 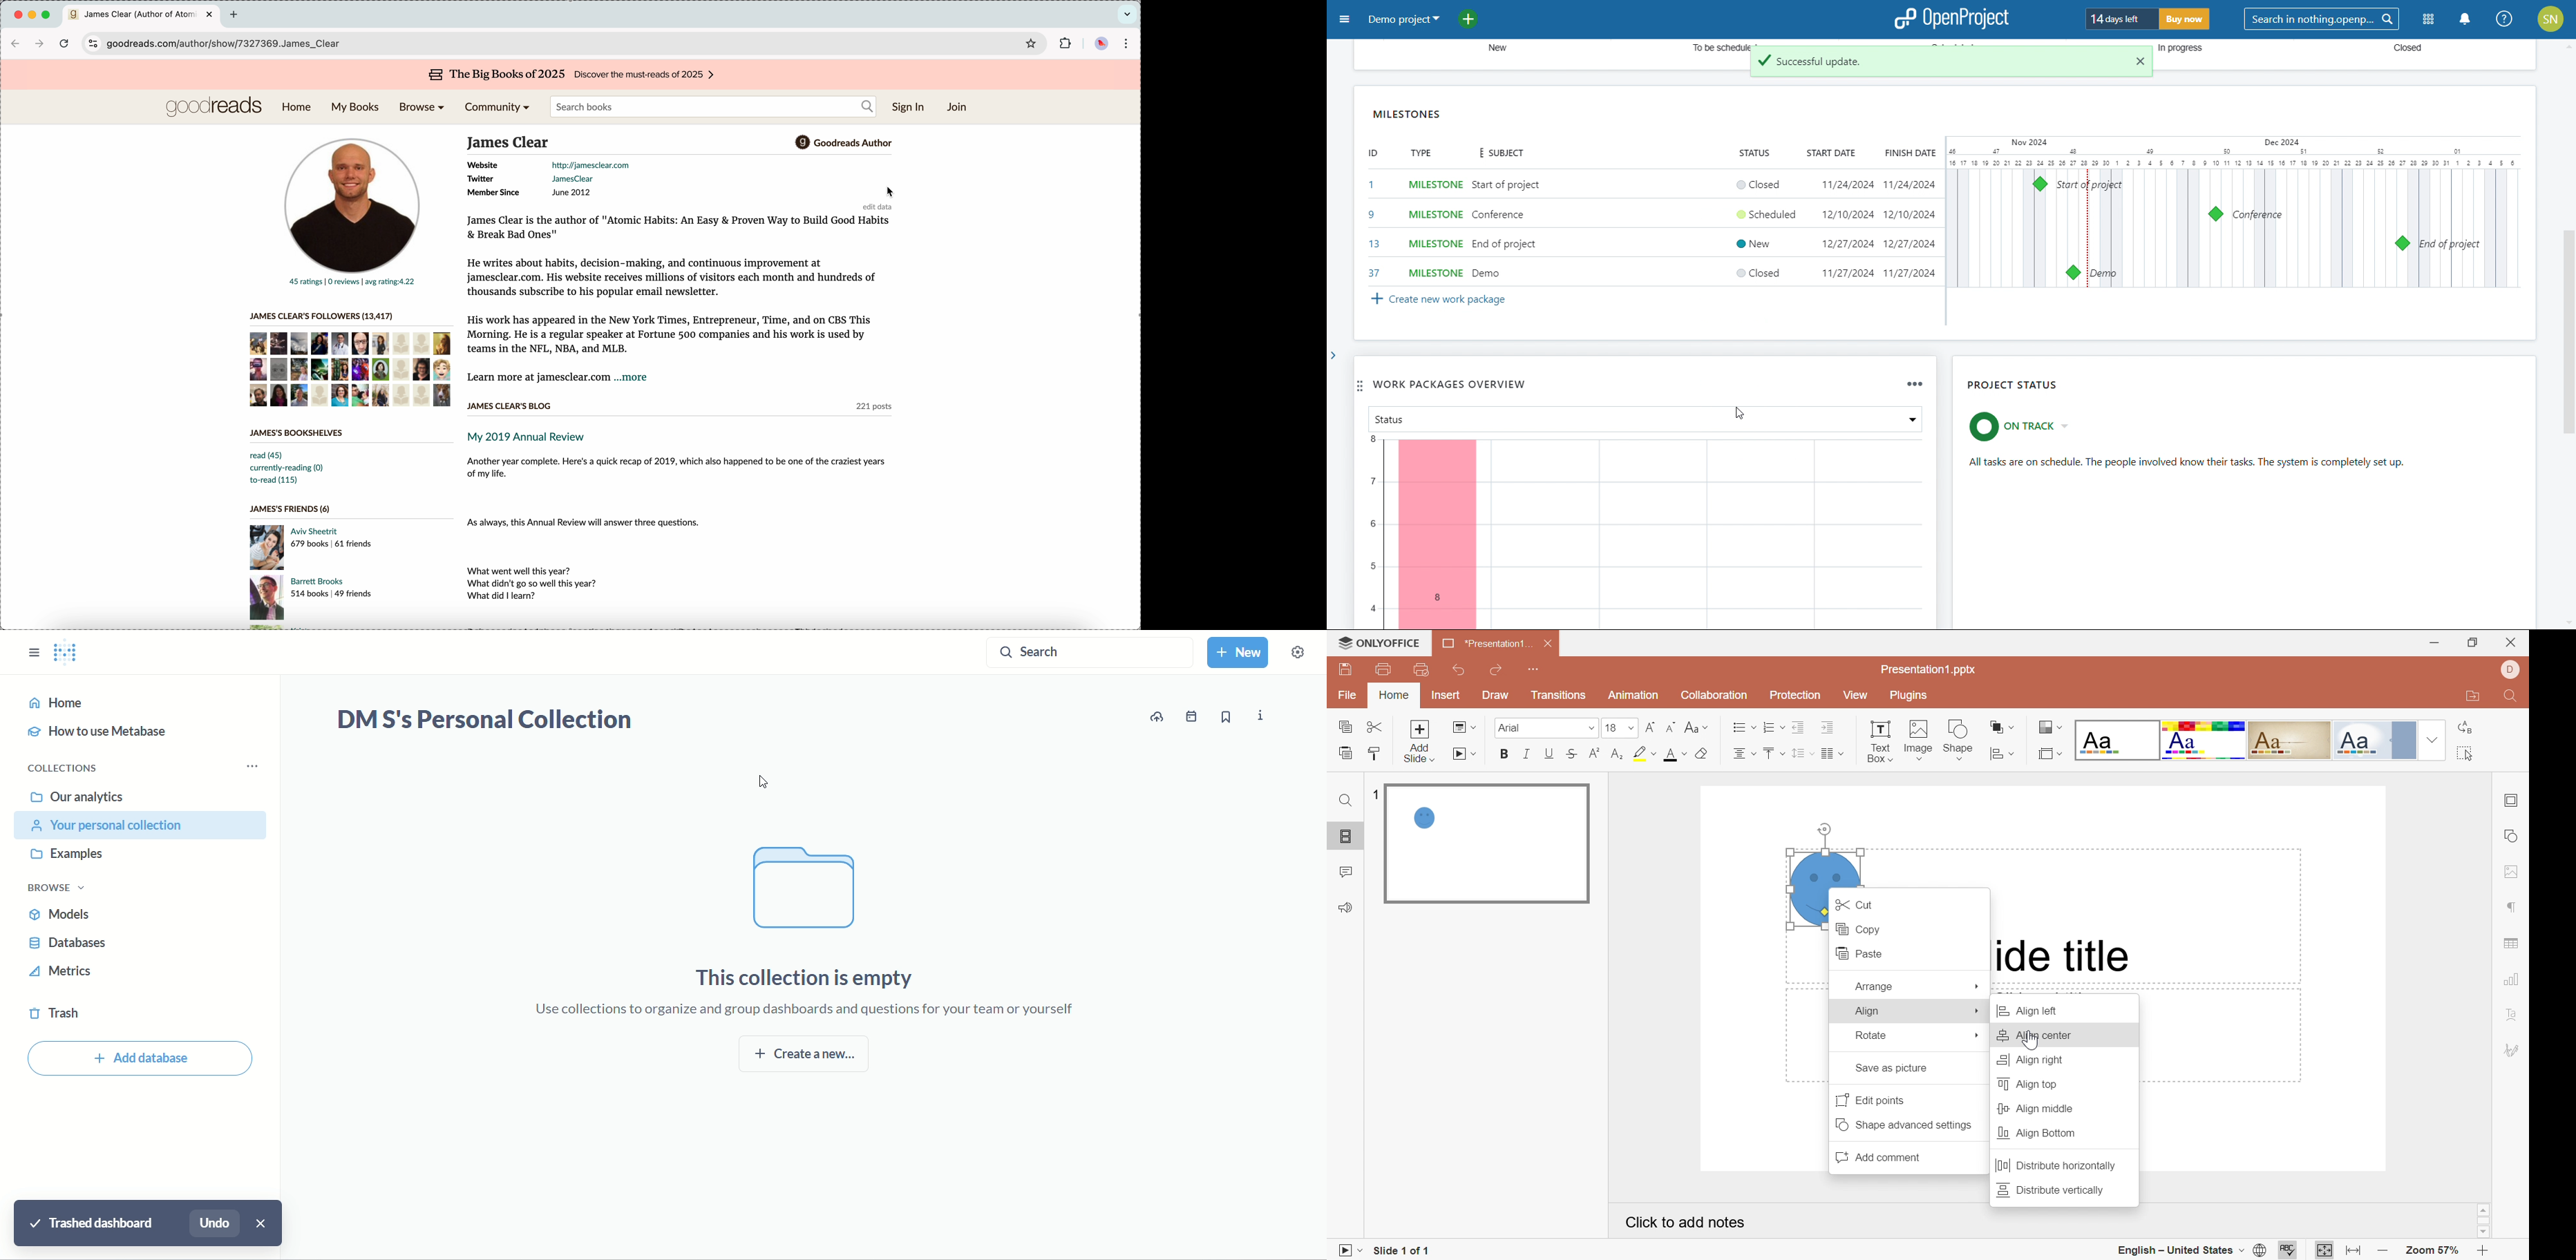 What do you see at coordinates (1404, 1249) in the screenshot?
I see `Slide 1 of 1` at bounding box center [1404, 1249].